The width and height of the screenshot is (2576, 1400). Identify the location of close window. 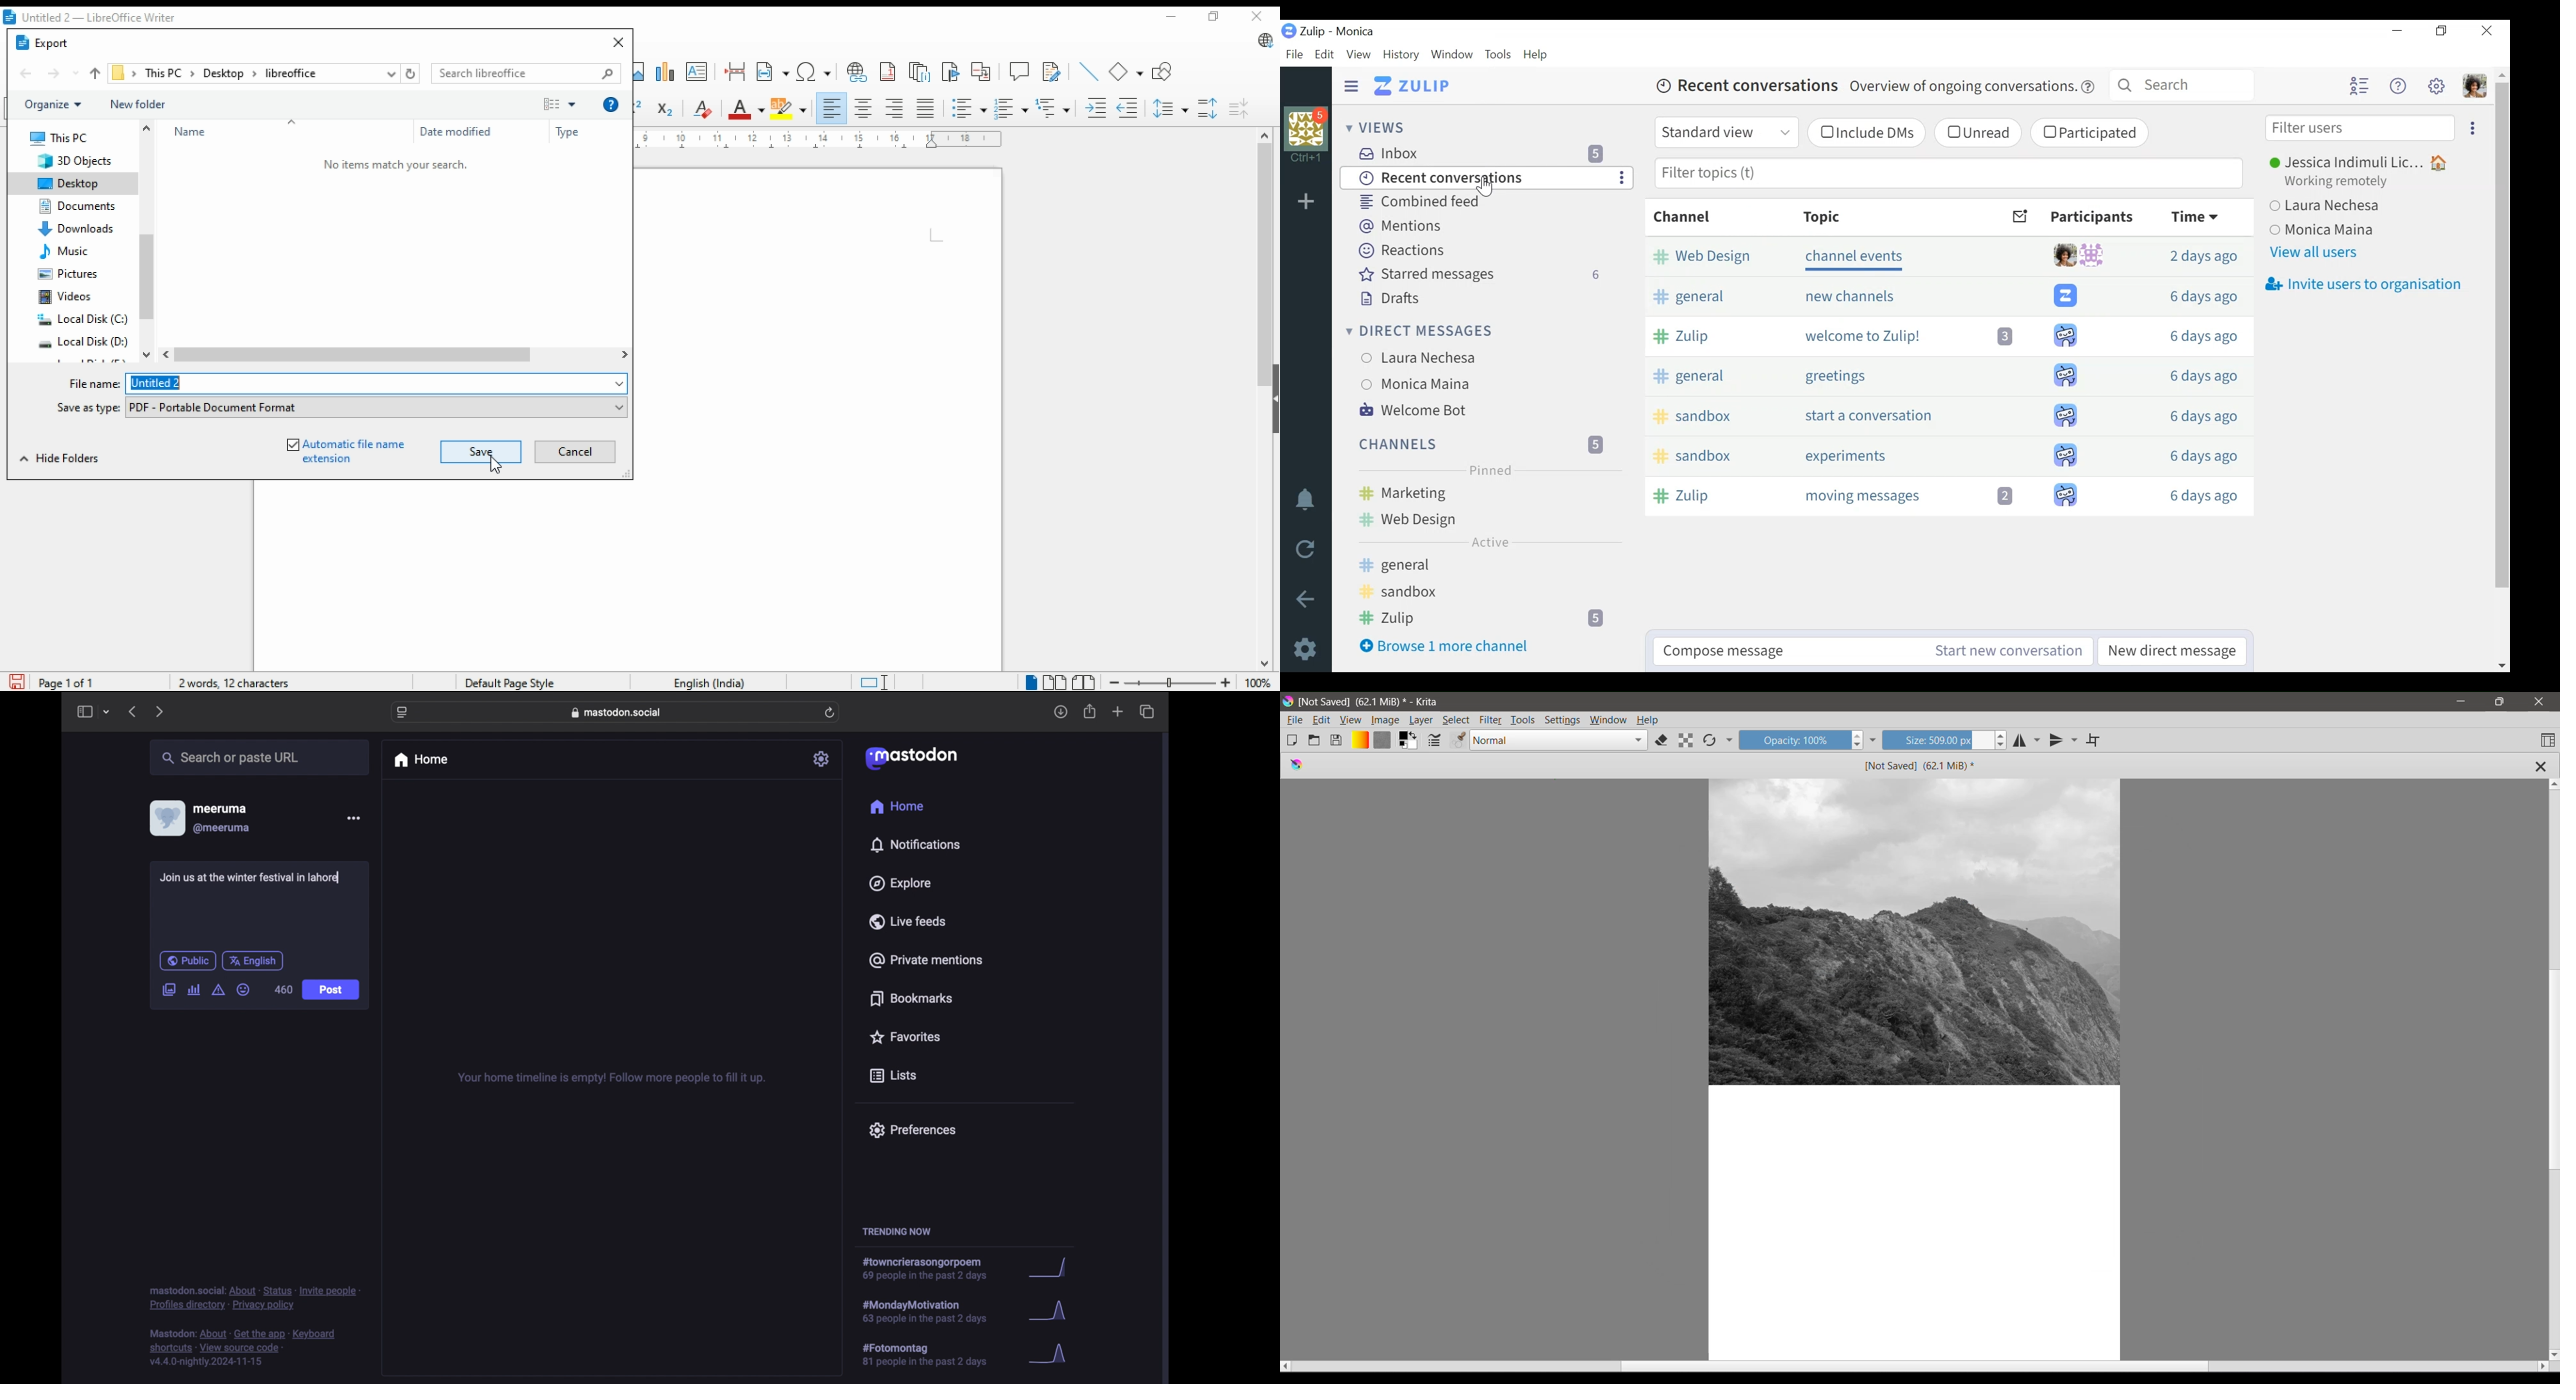
(1259, 18).